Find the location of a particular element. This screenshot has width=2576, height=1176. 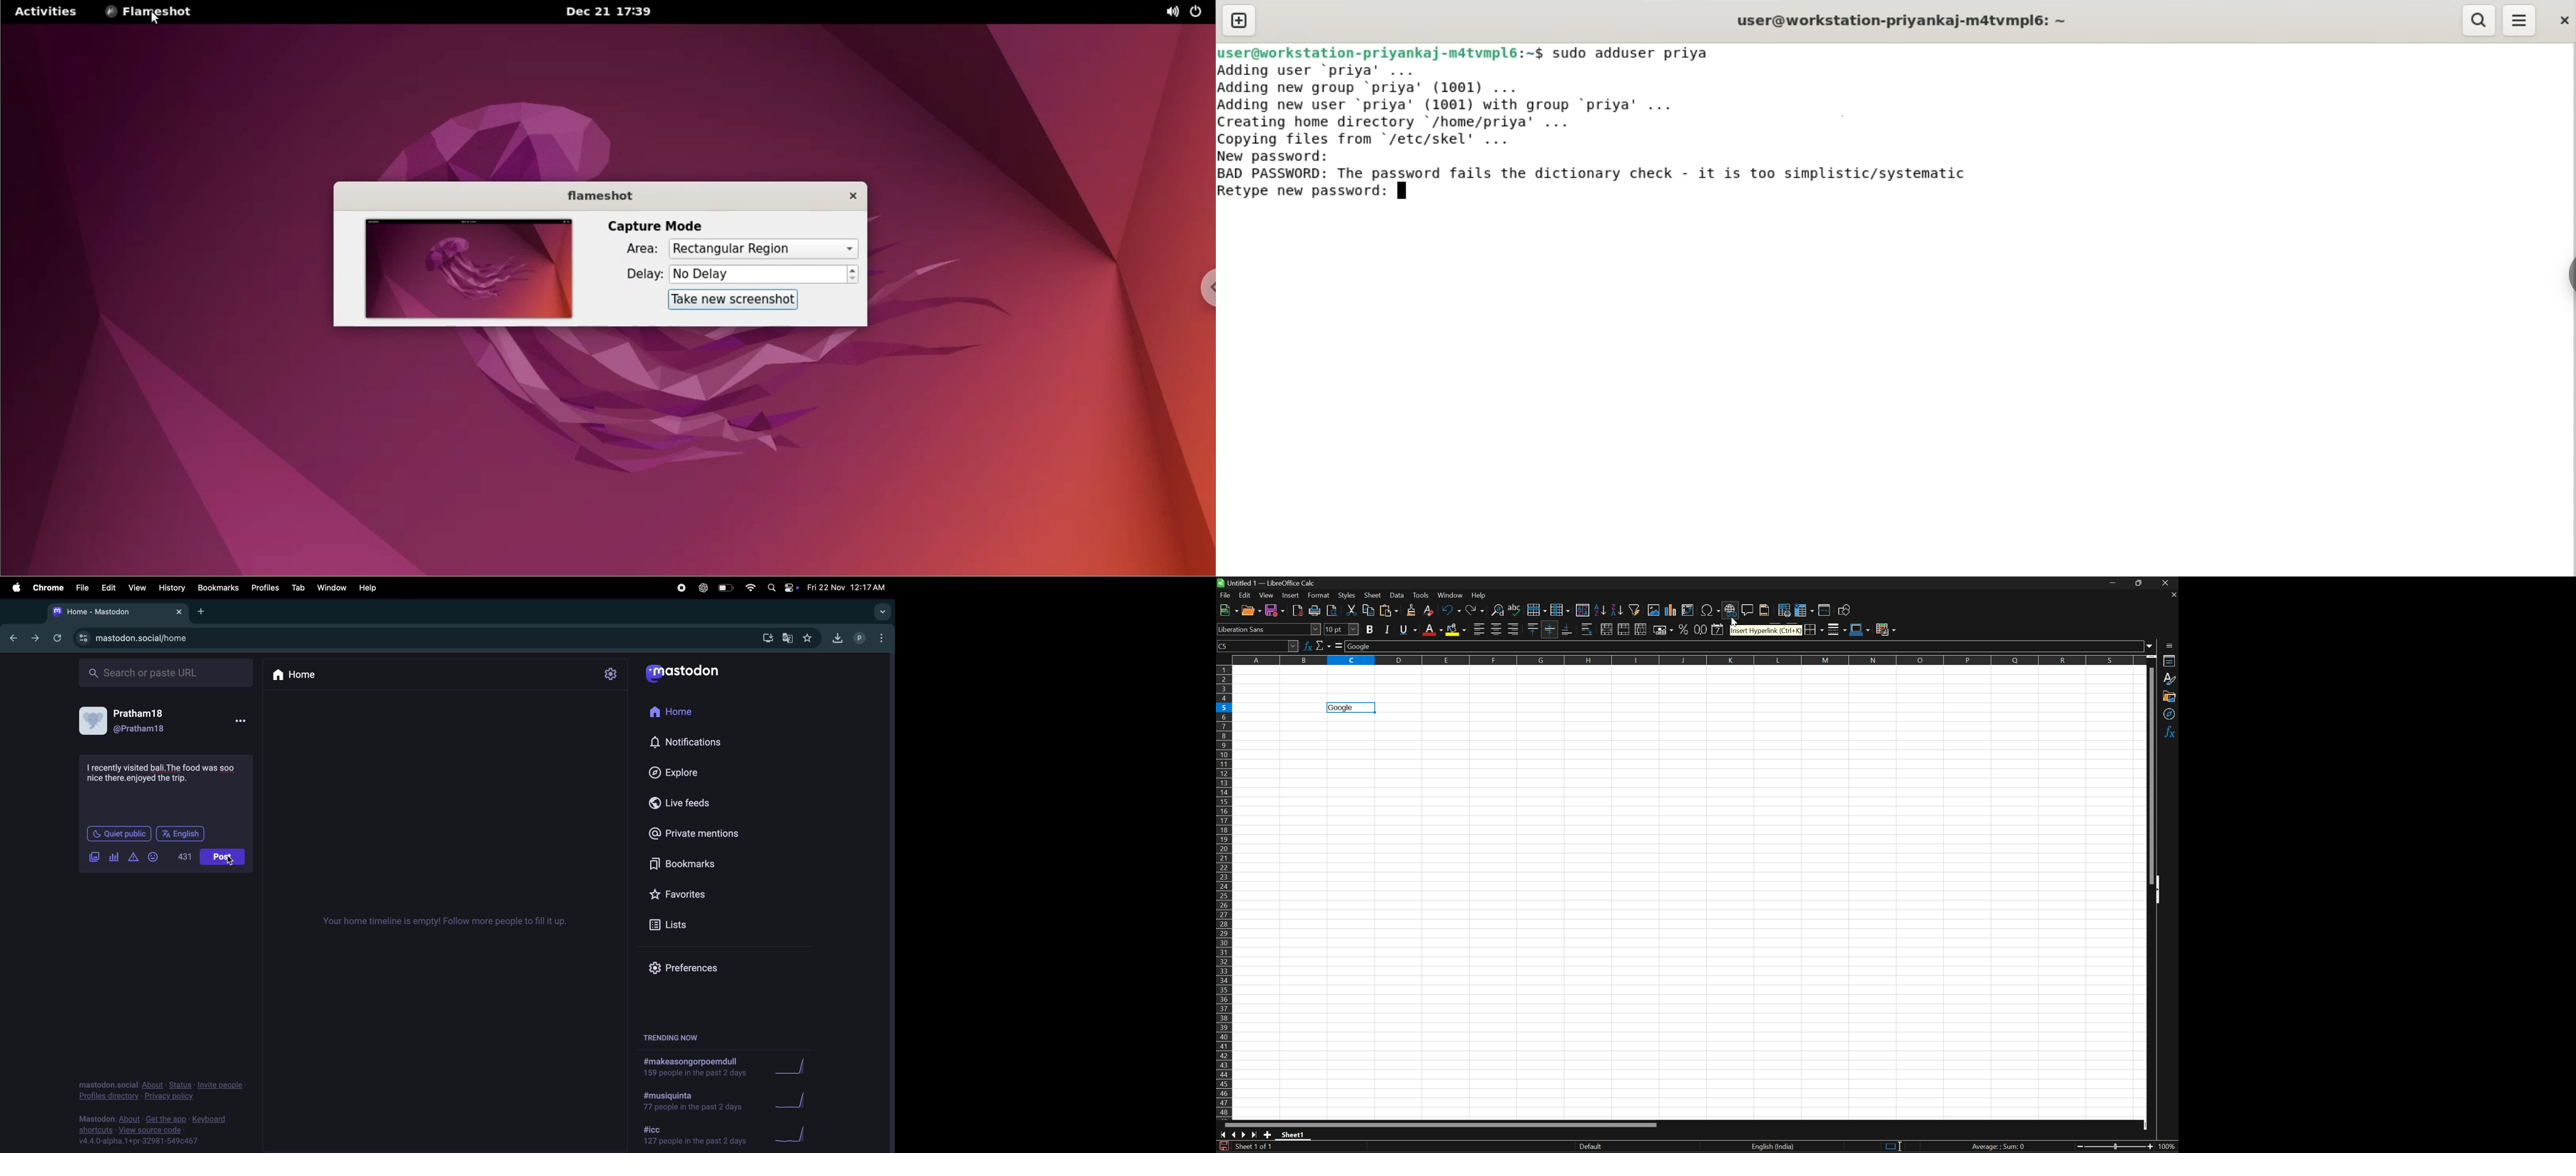

Headers and footers is located at coordinates (1765, 609).